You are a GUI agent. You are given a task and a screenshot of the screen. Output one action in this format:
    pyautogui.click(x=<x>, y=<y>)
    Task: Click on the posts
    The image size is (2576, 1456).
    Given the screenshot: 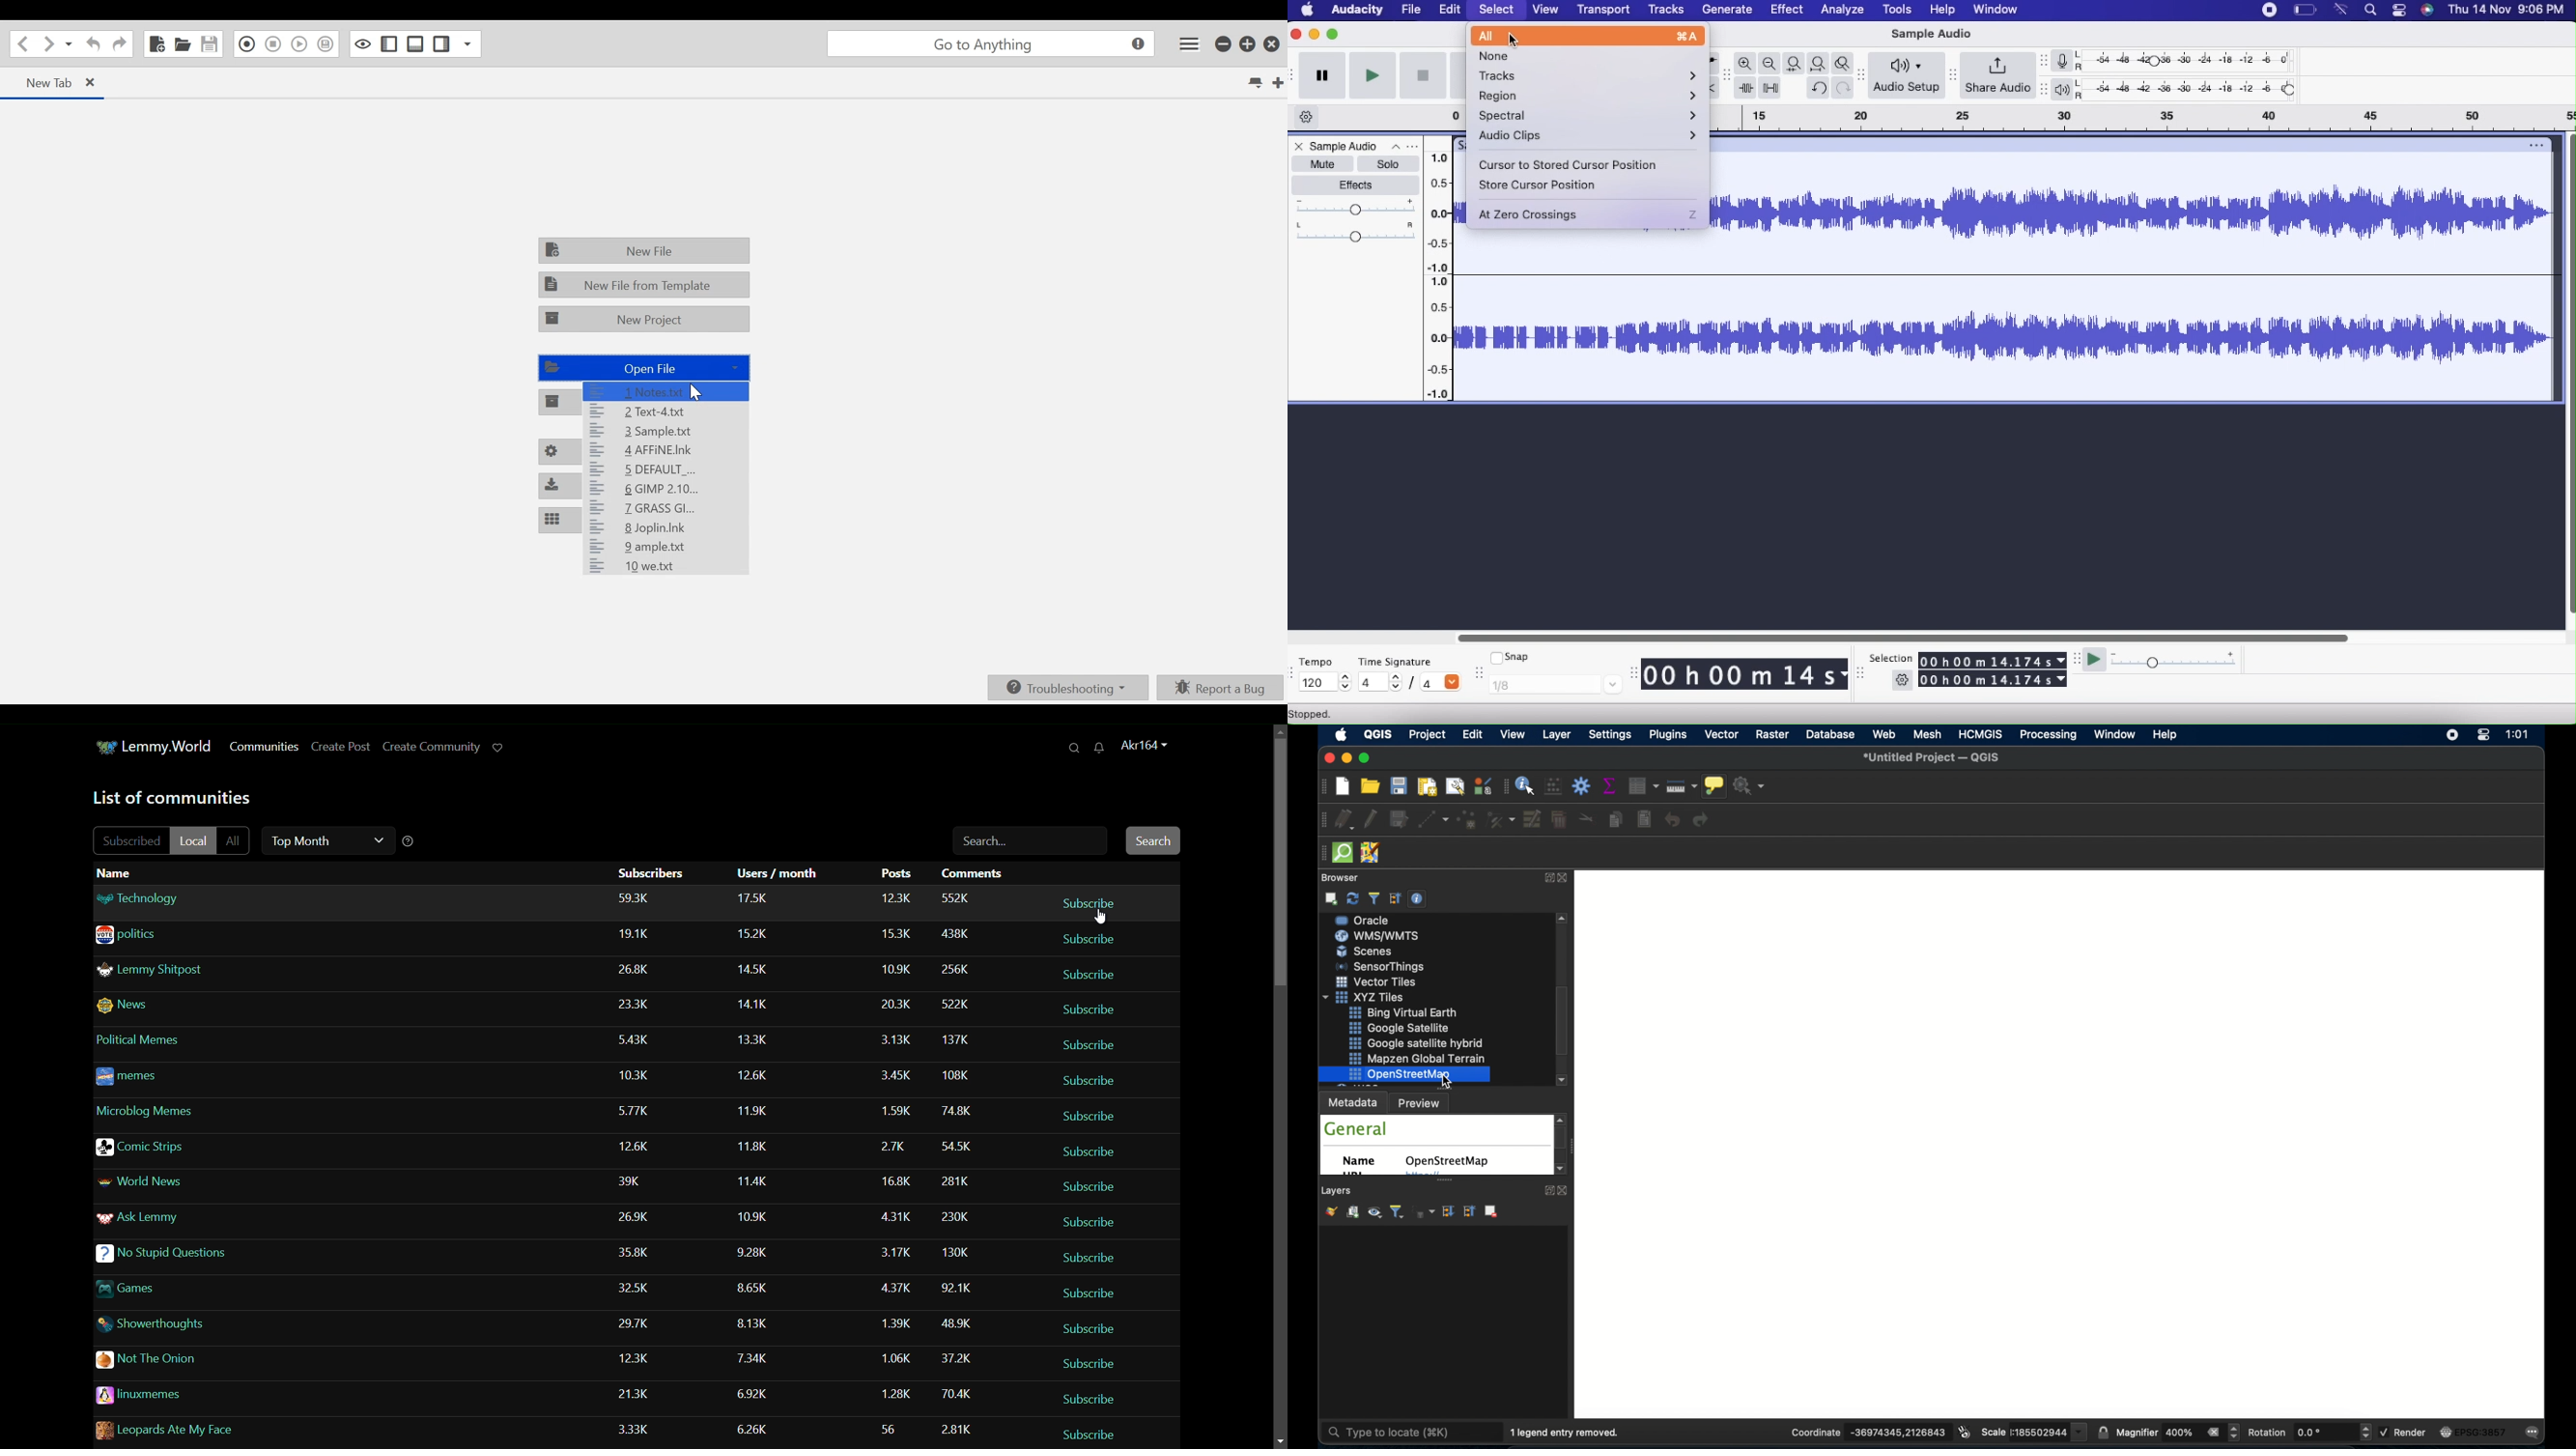 What is the action you would take?
    pyautogui.click(x=899, y=1215)
    